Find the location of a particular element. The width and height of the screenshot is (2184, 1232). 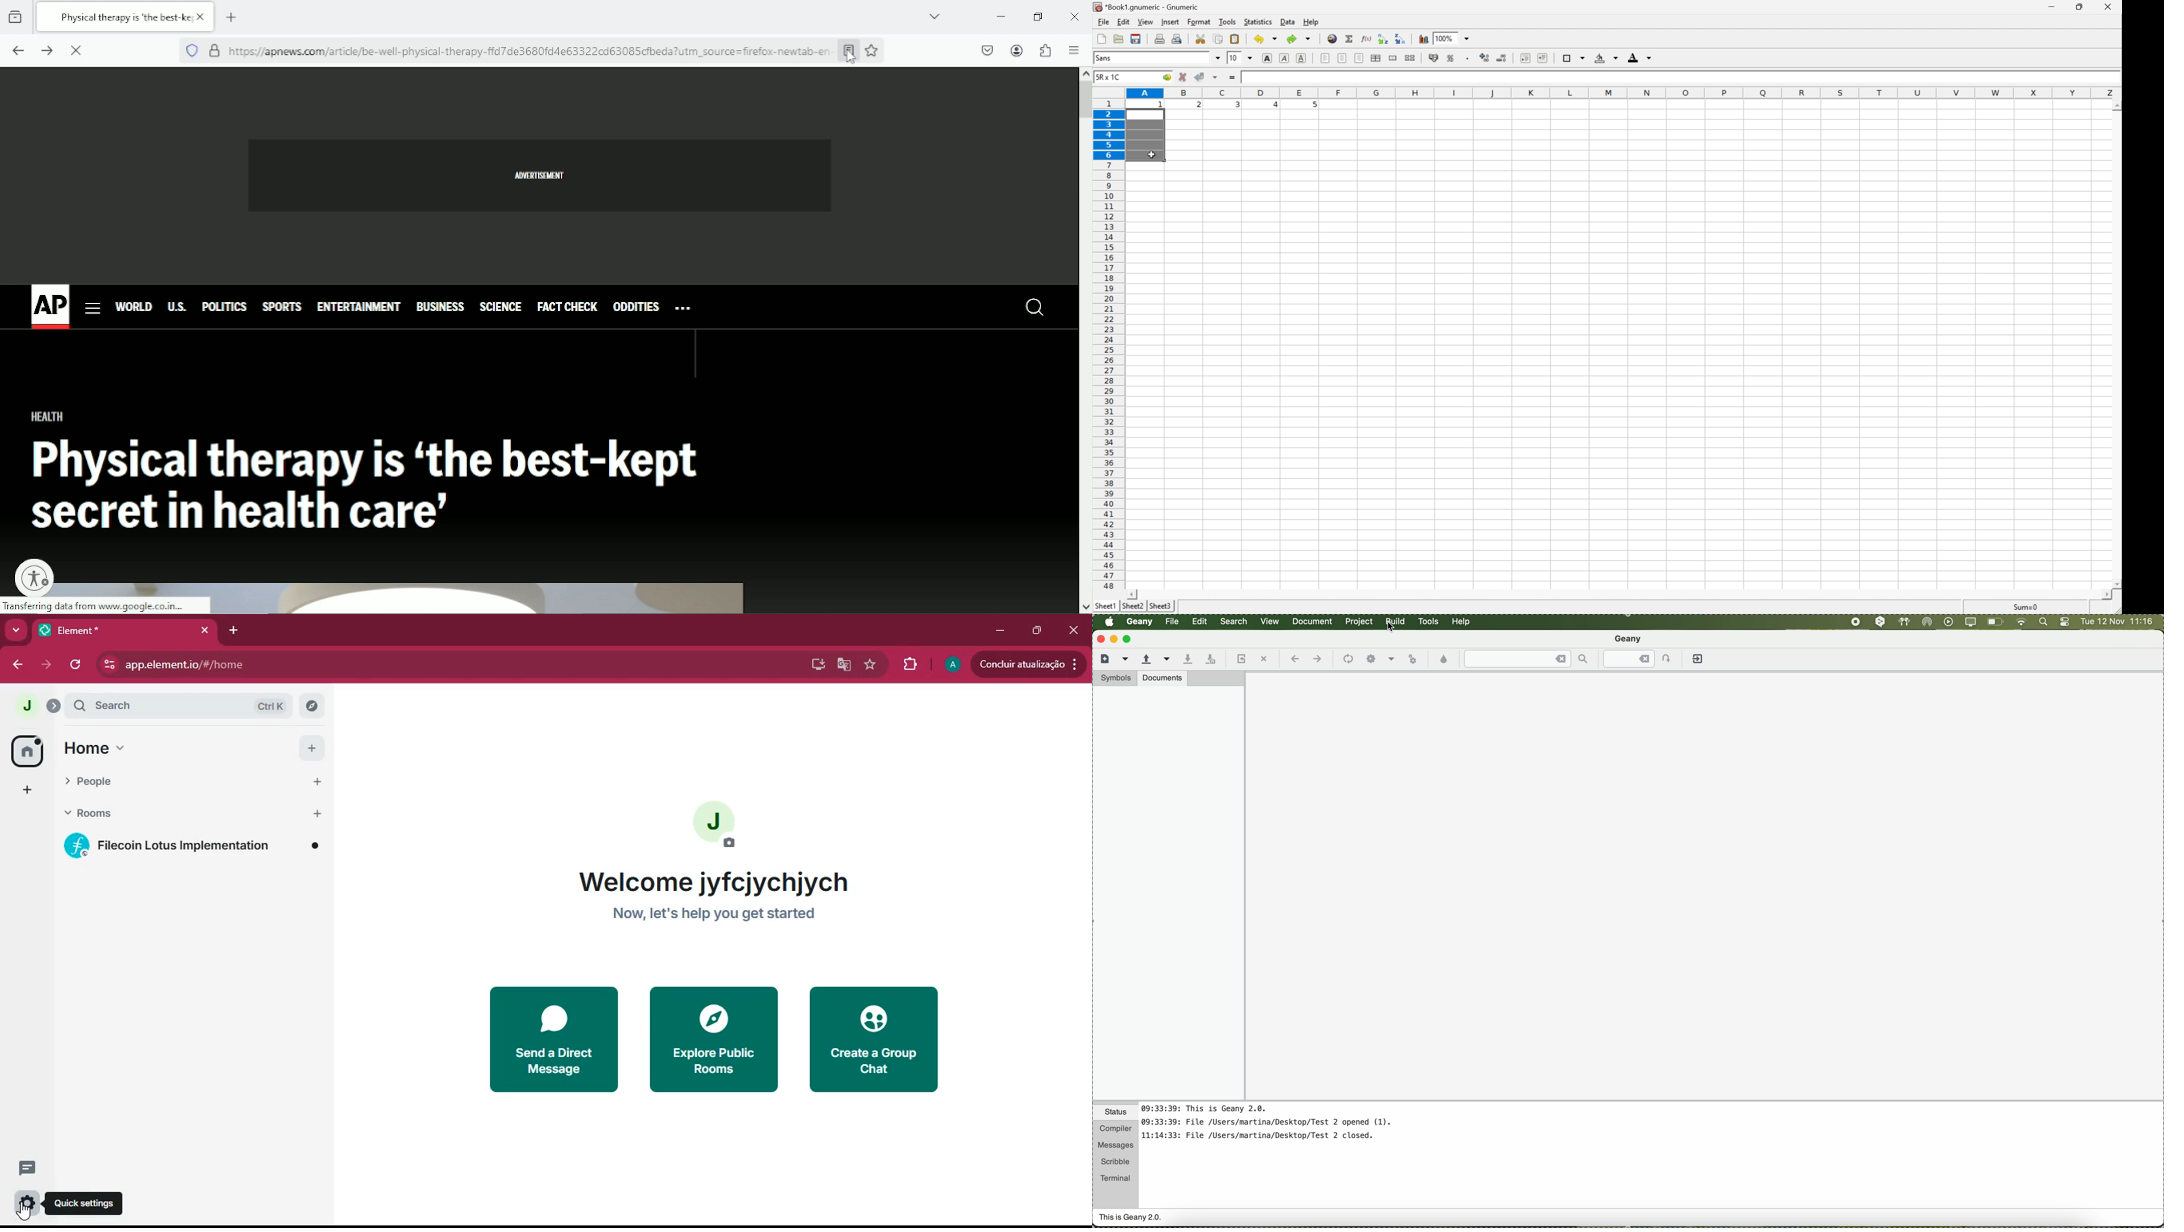

new tab is located at coordinates (233, 17).